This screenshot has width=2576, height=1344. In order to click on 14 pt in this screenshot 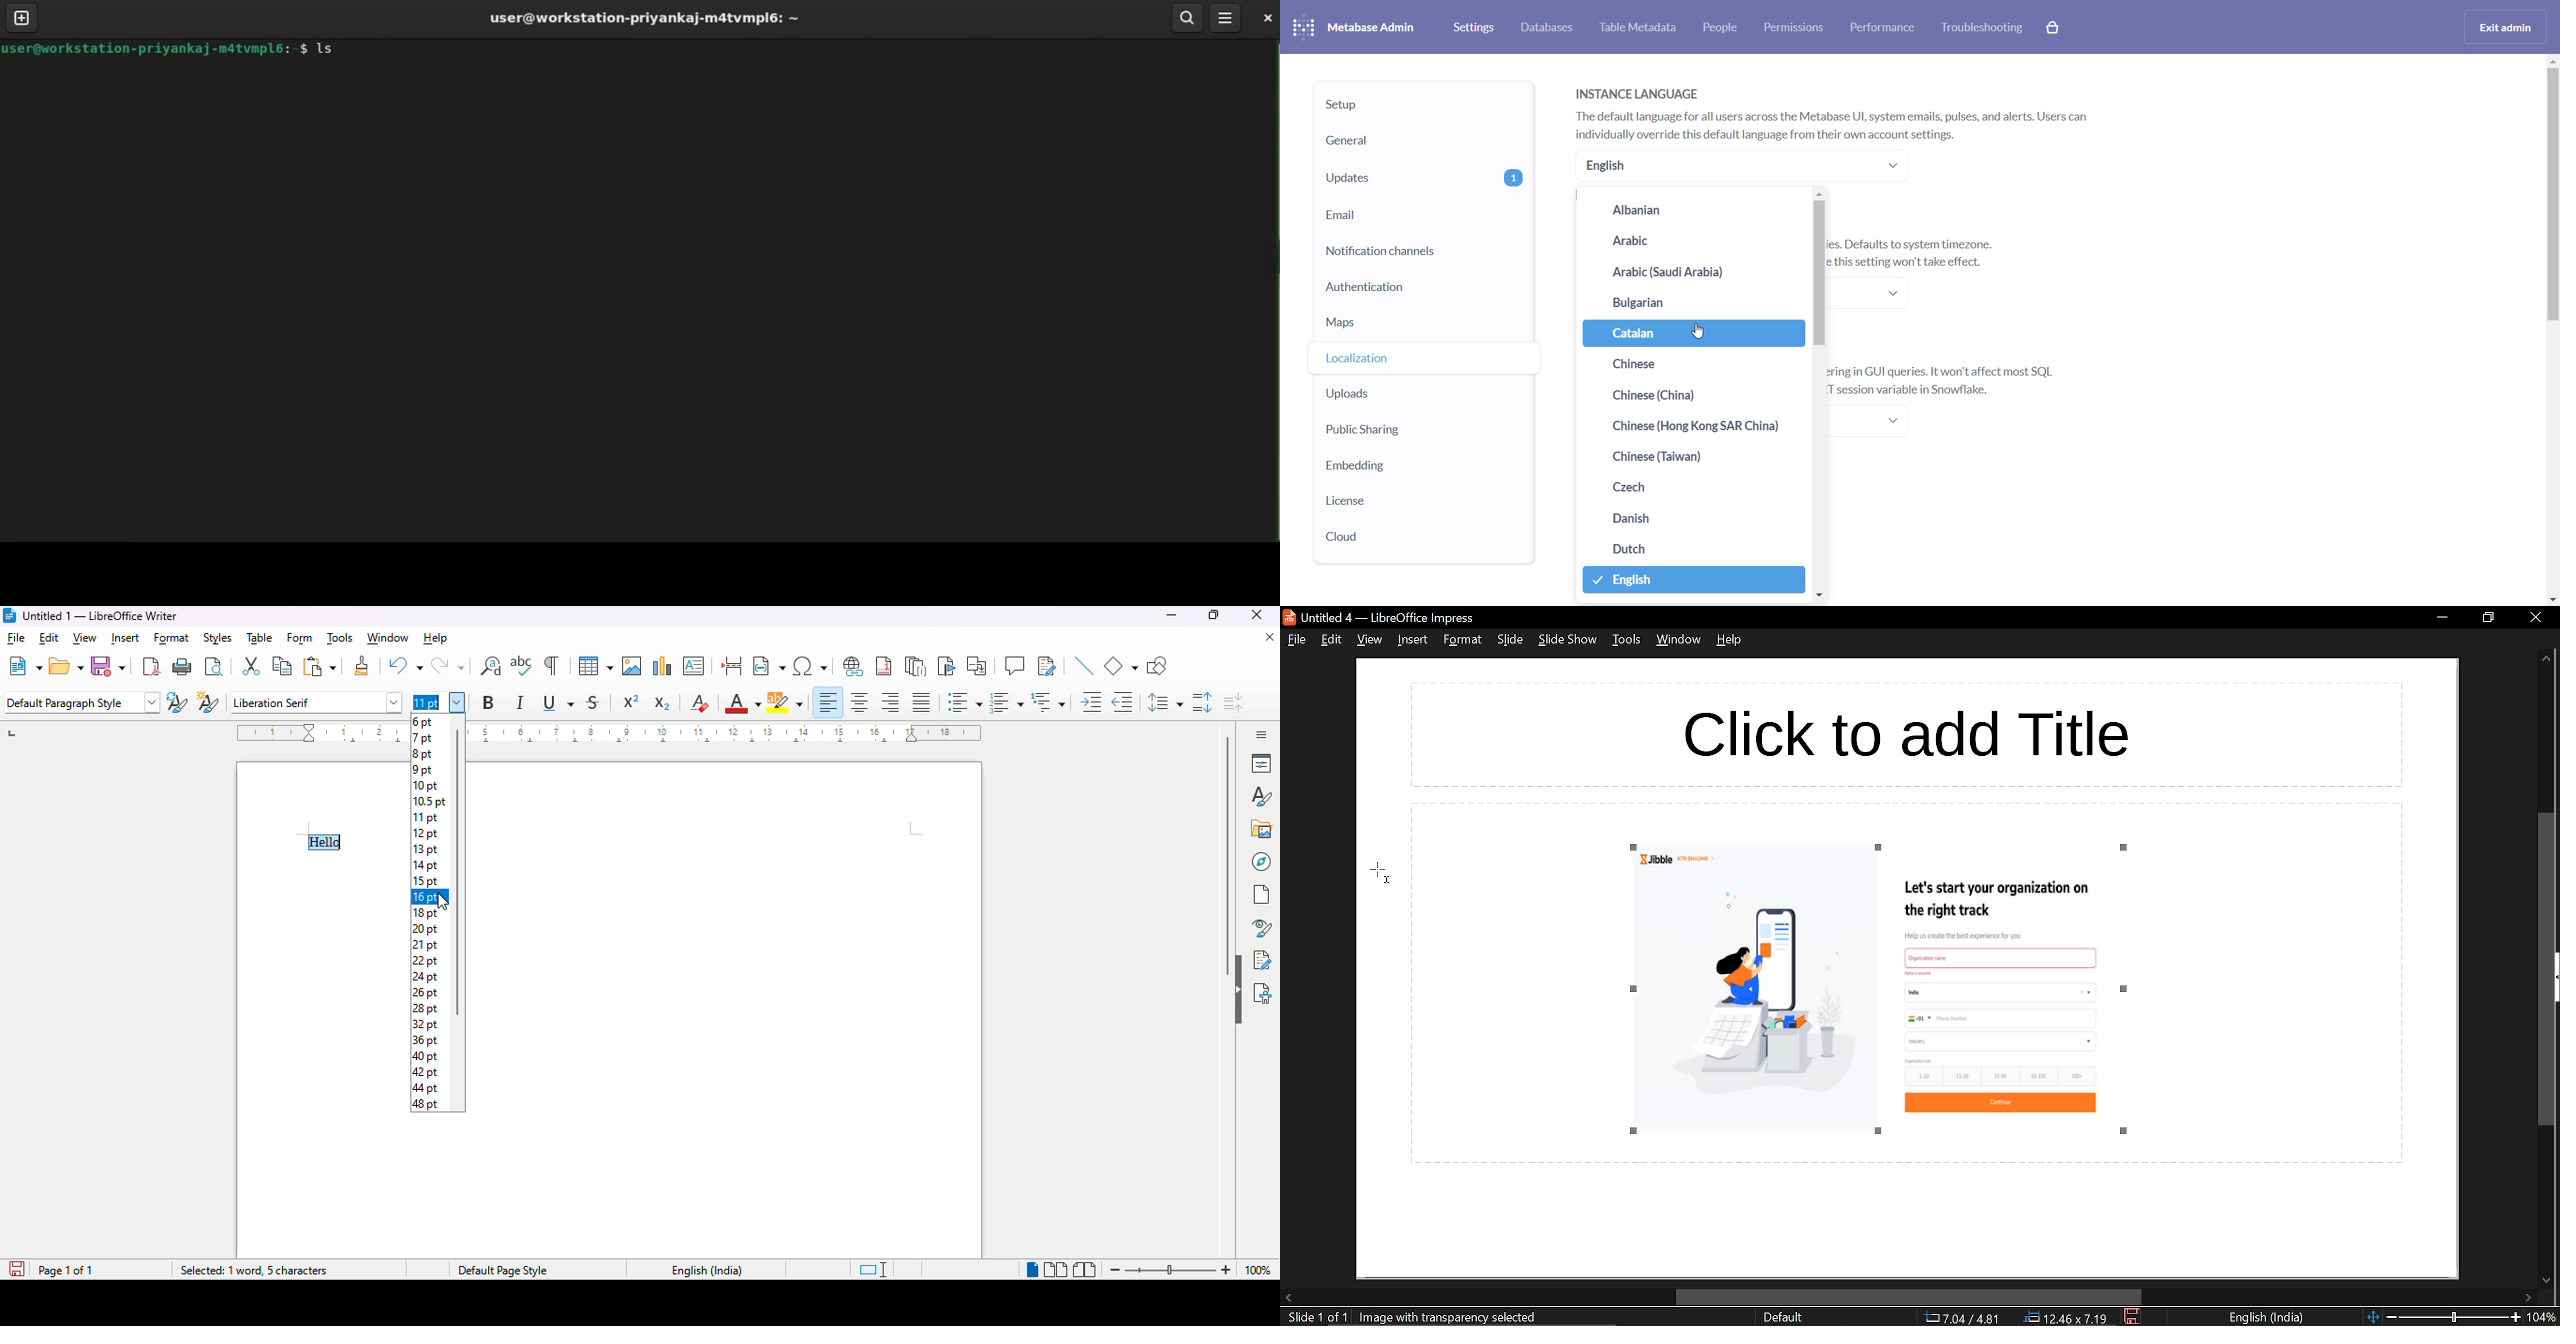, I will do `click(424, 866)`.